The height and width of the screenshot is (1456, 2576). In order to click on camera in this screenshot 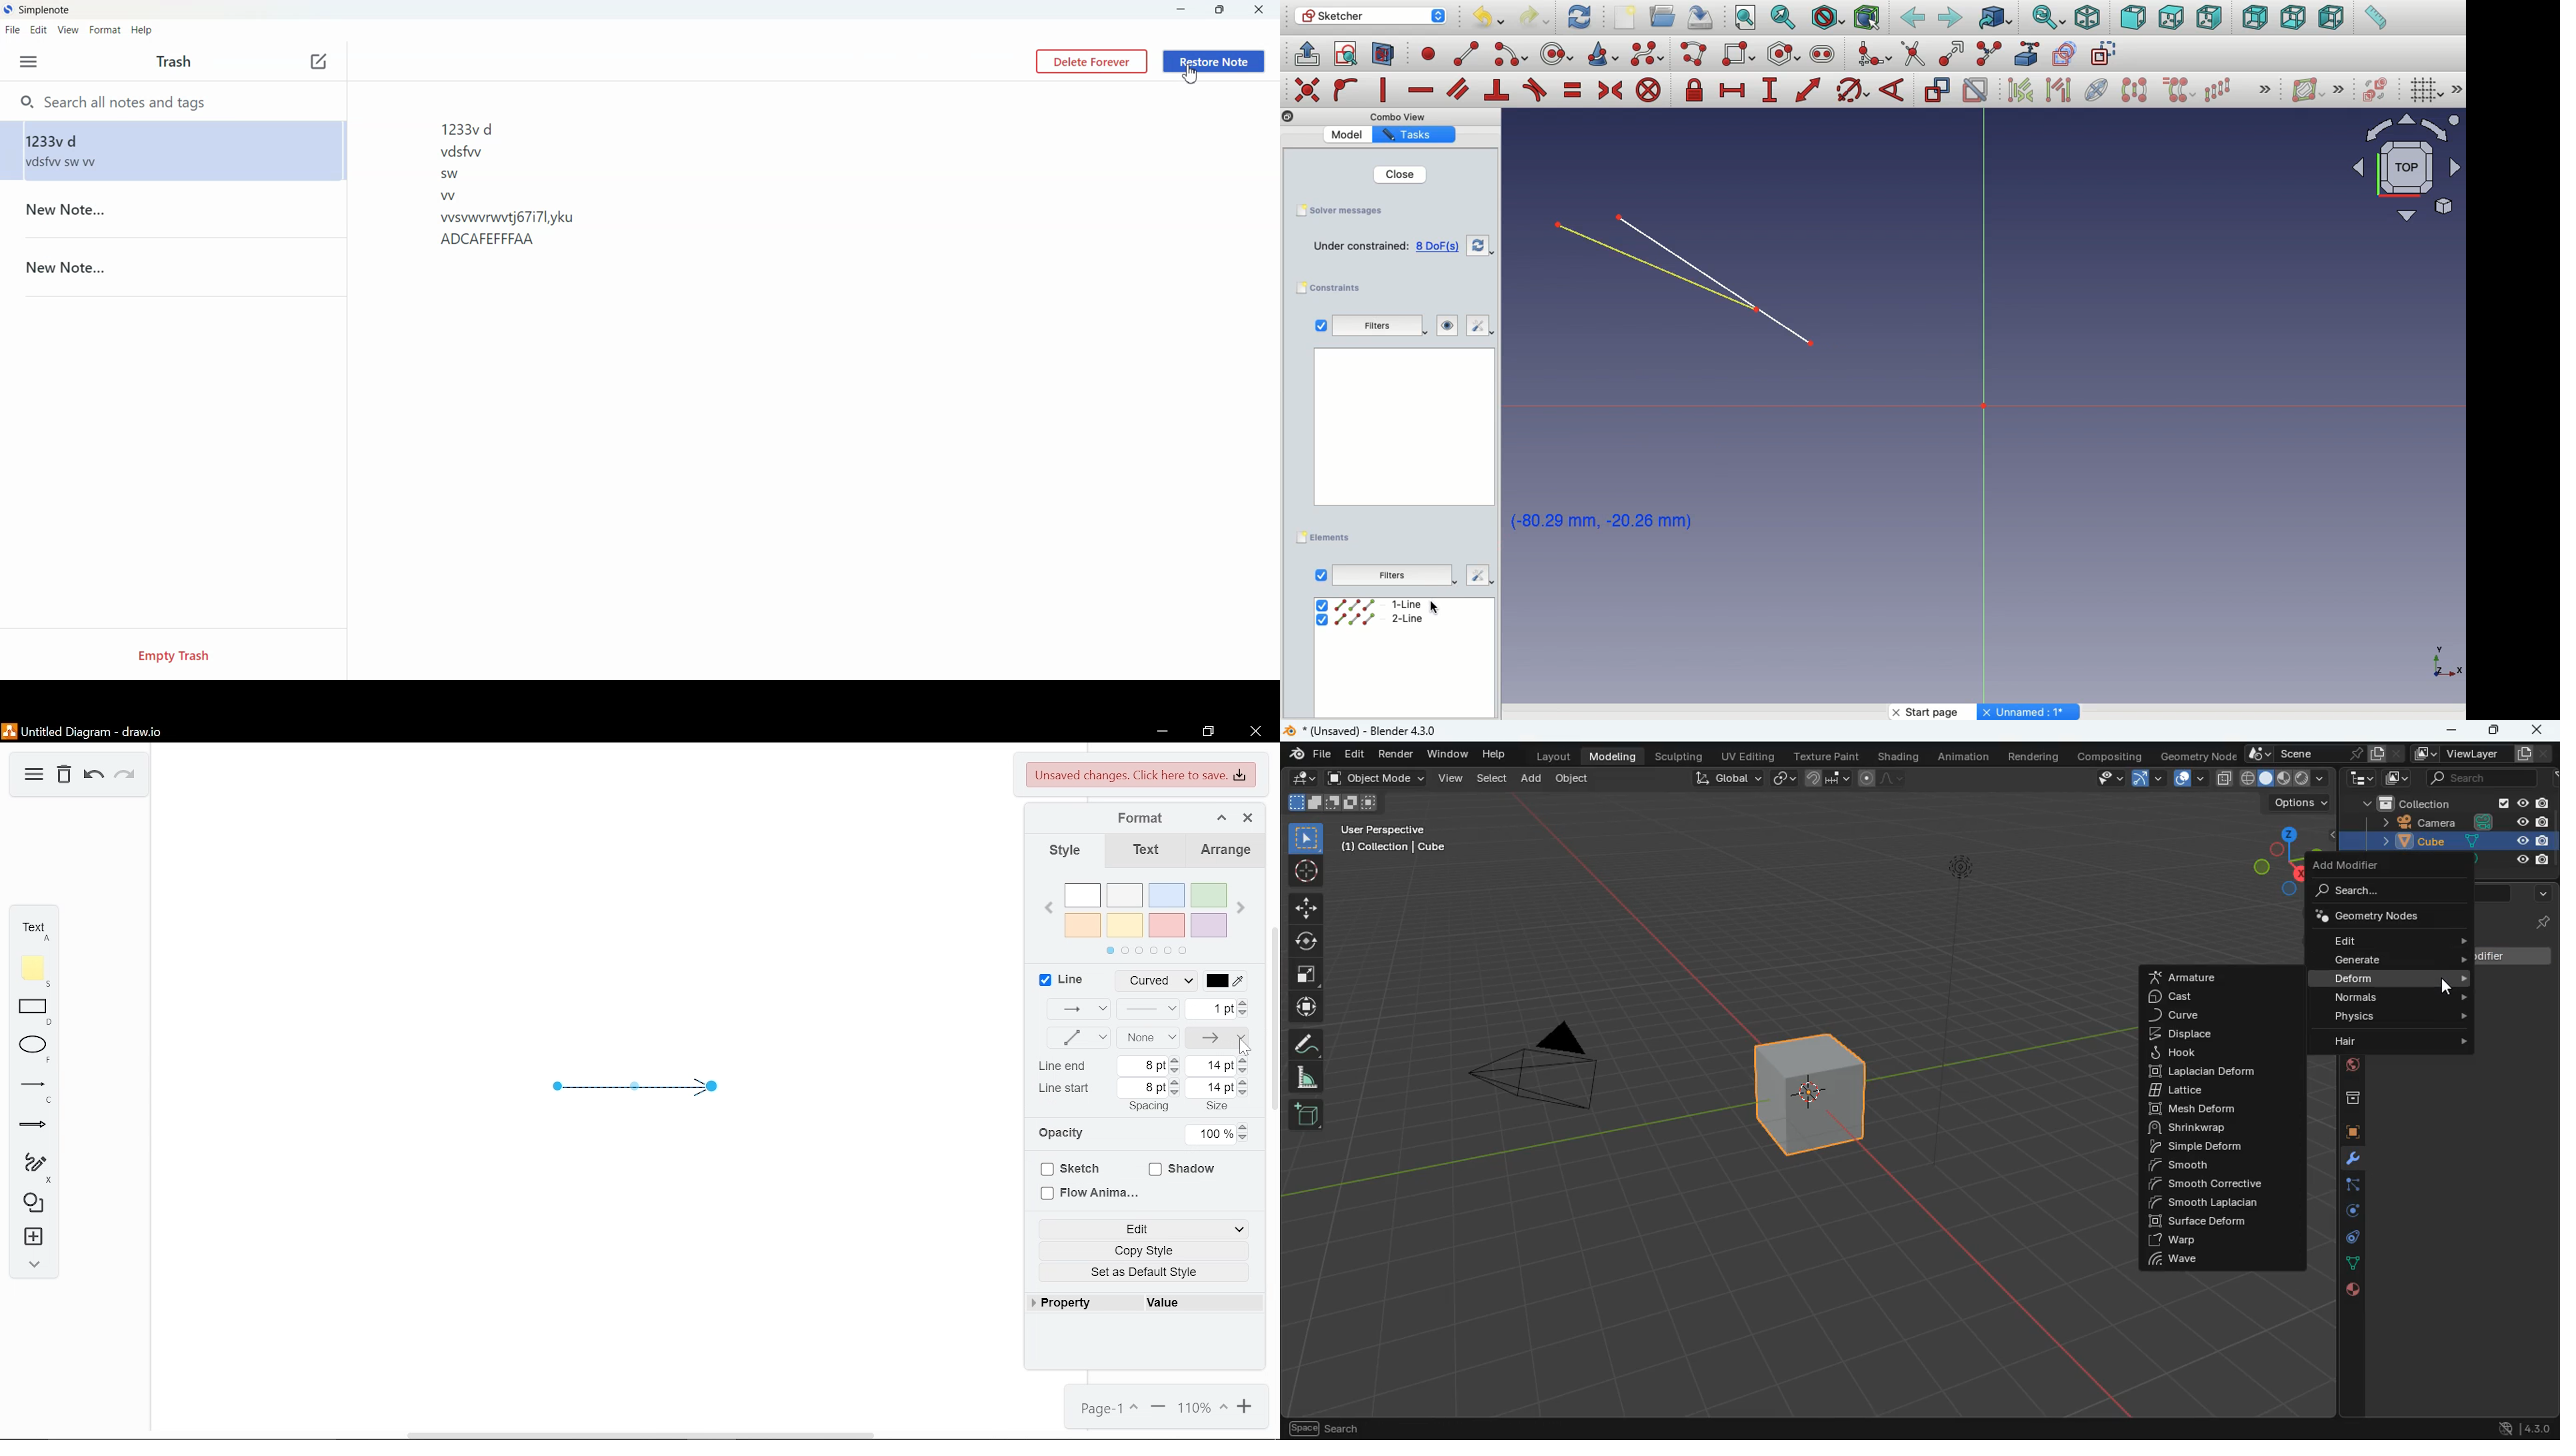, I will do `click(2456, 825)`.